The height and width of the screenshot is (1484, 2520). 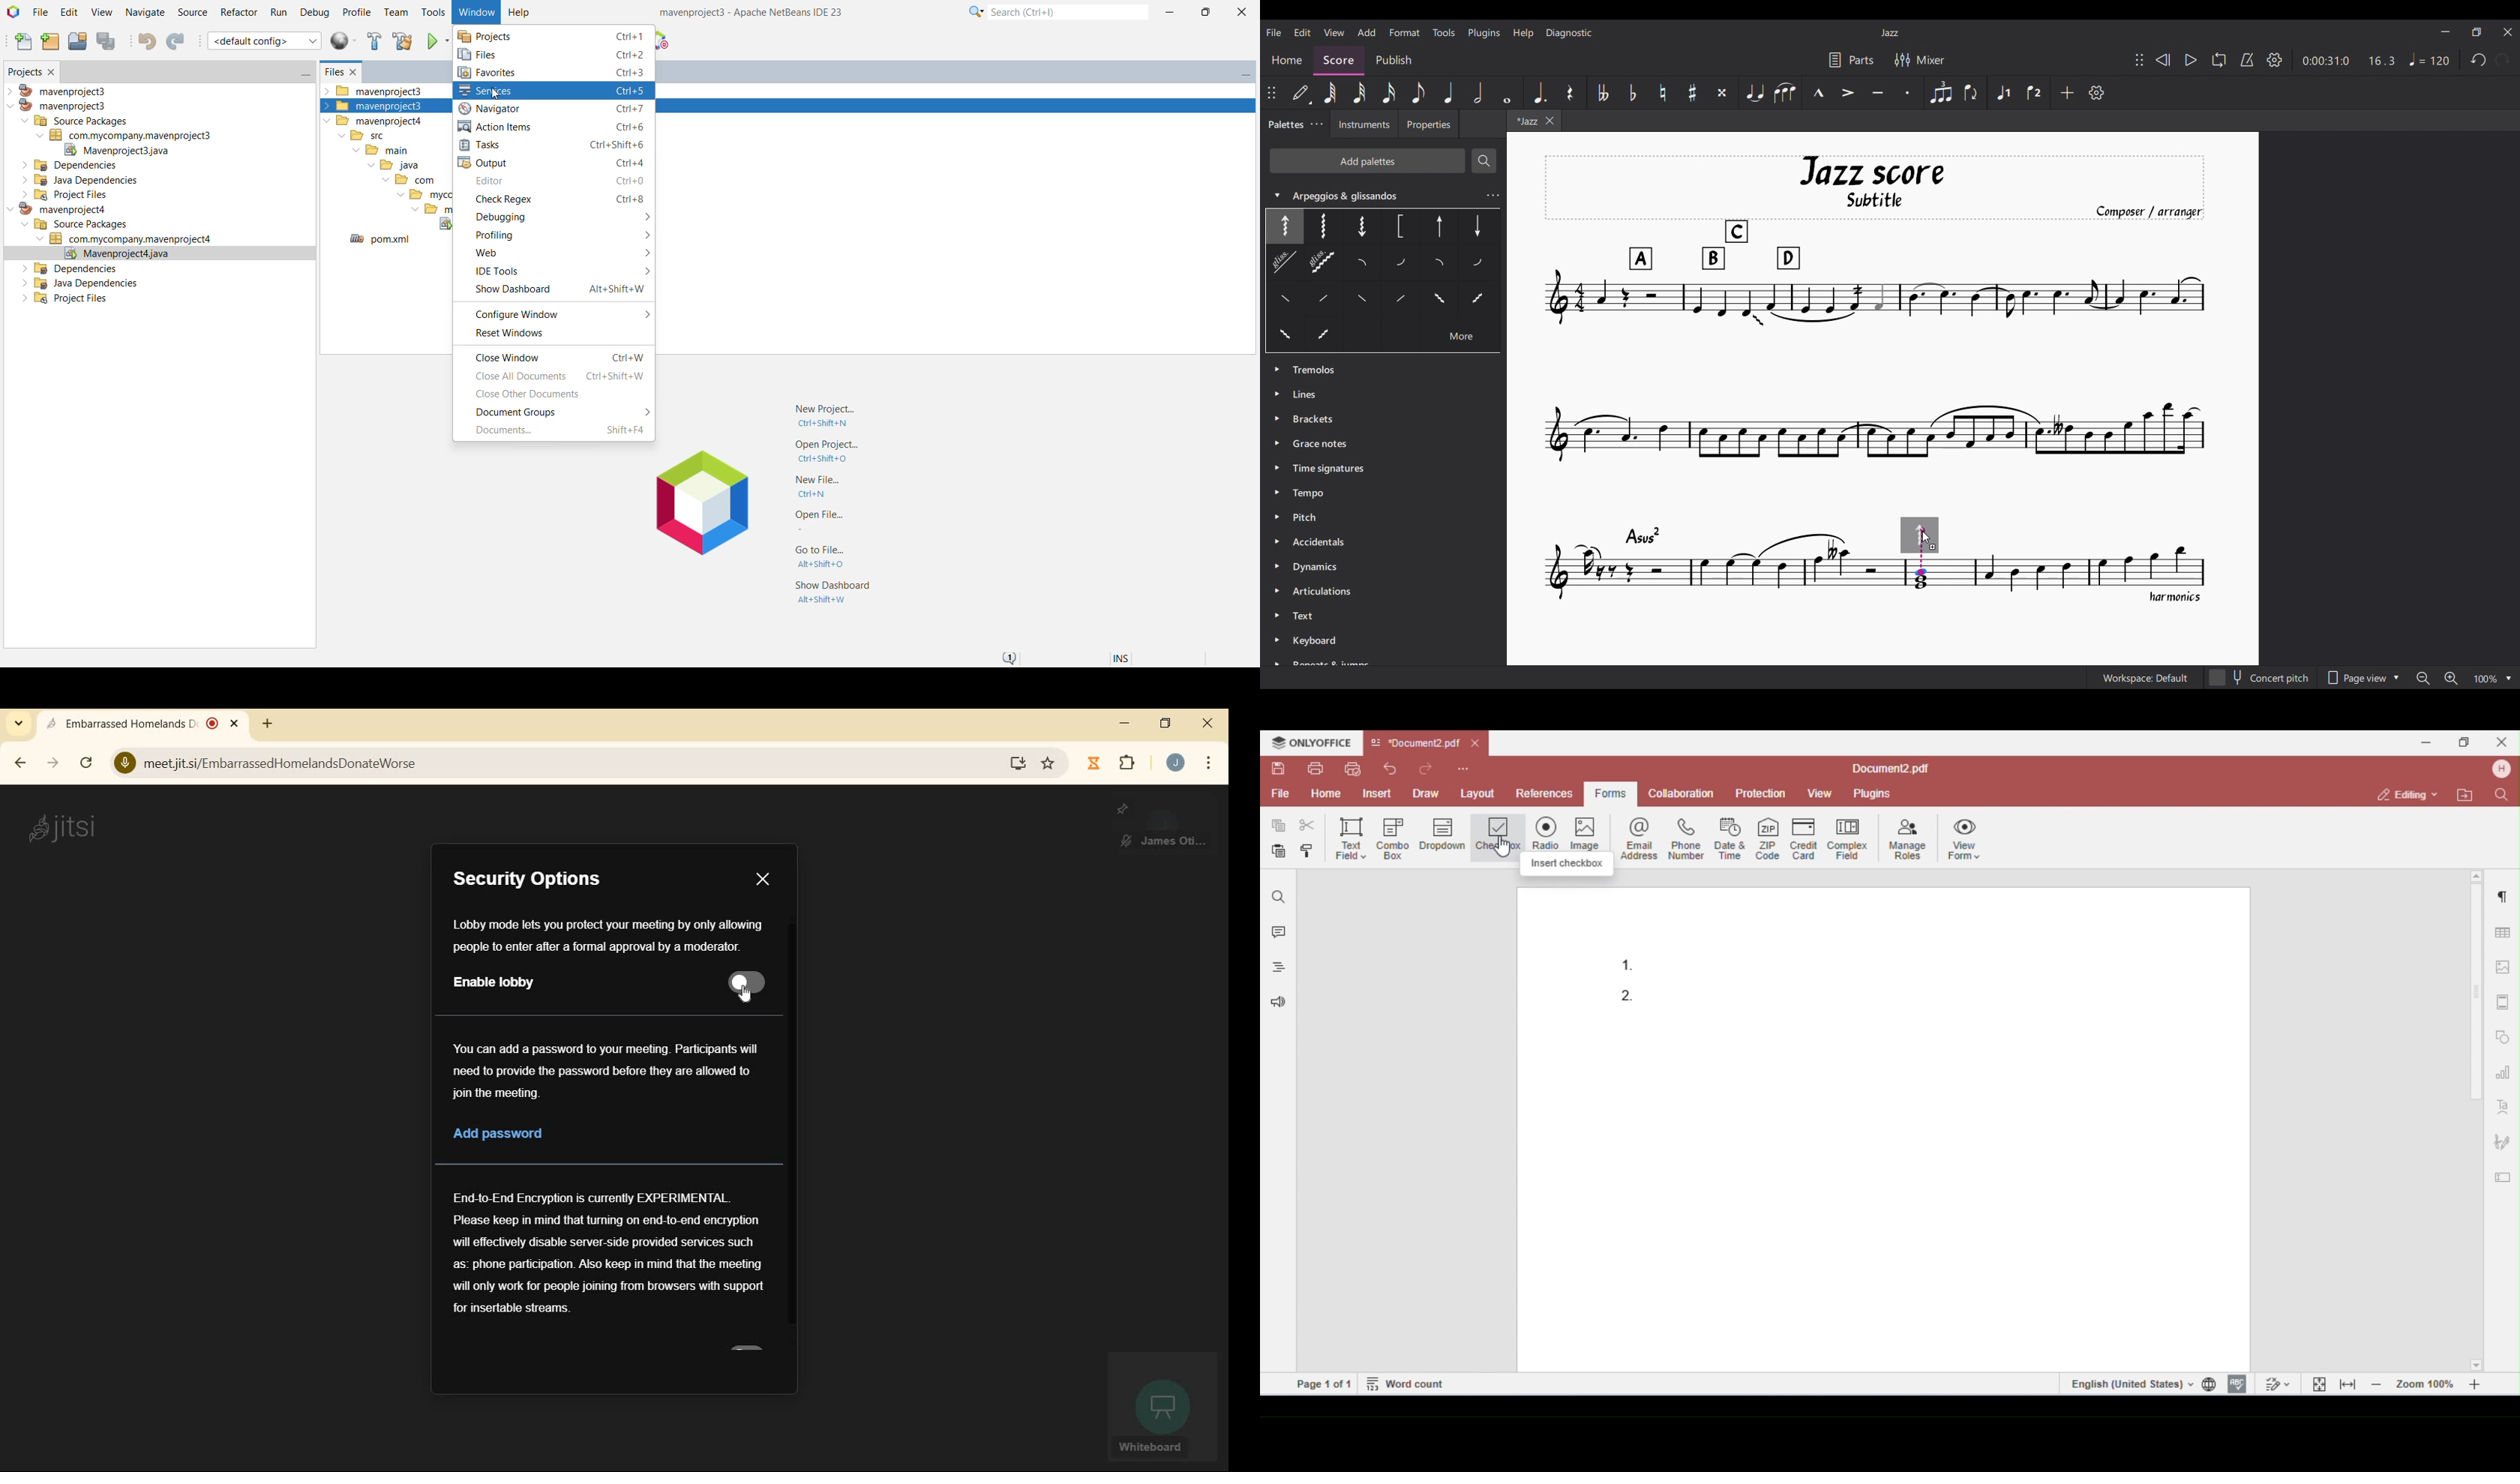 What do you see at coordinates (1402, 226) in the screenshot?
I see `` at bounding box center [1402, 226].